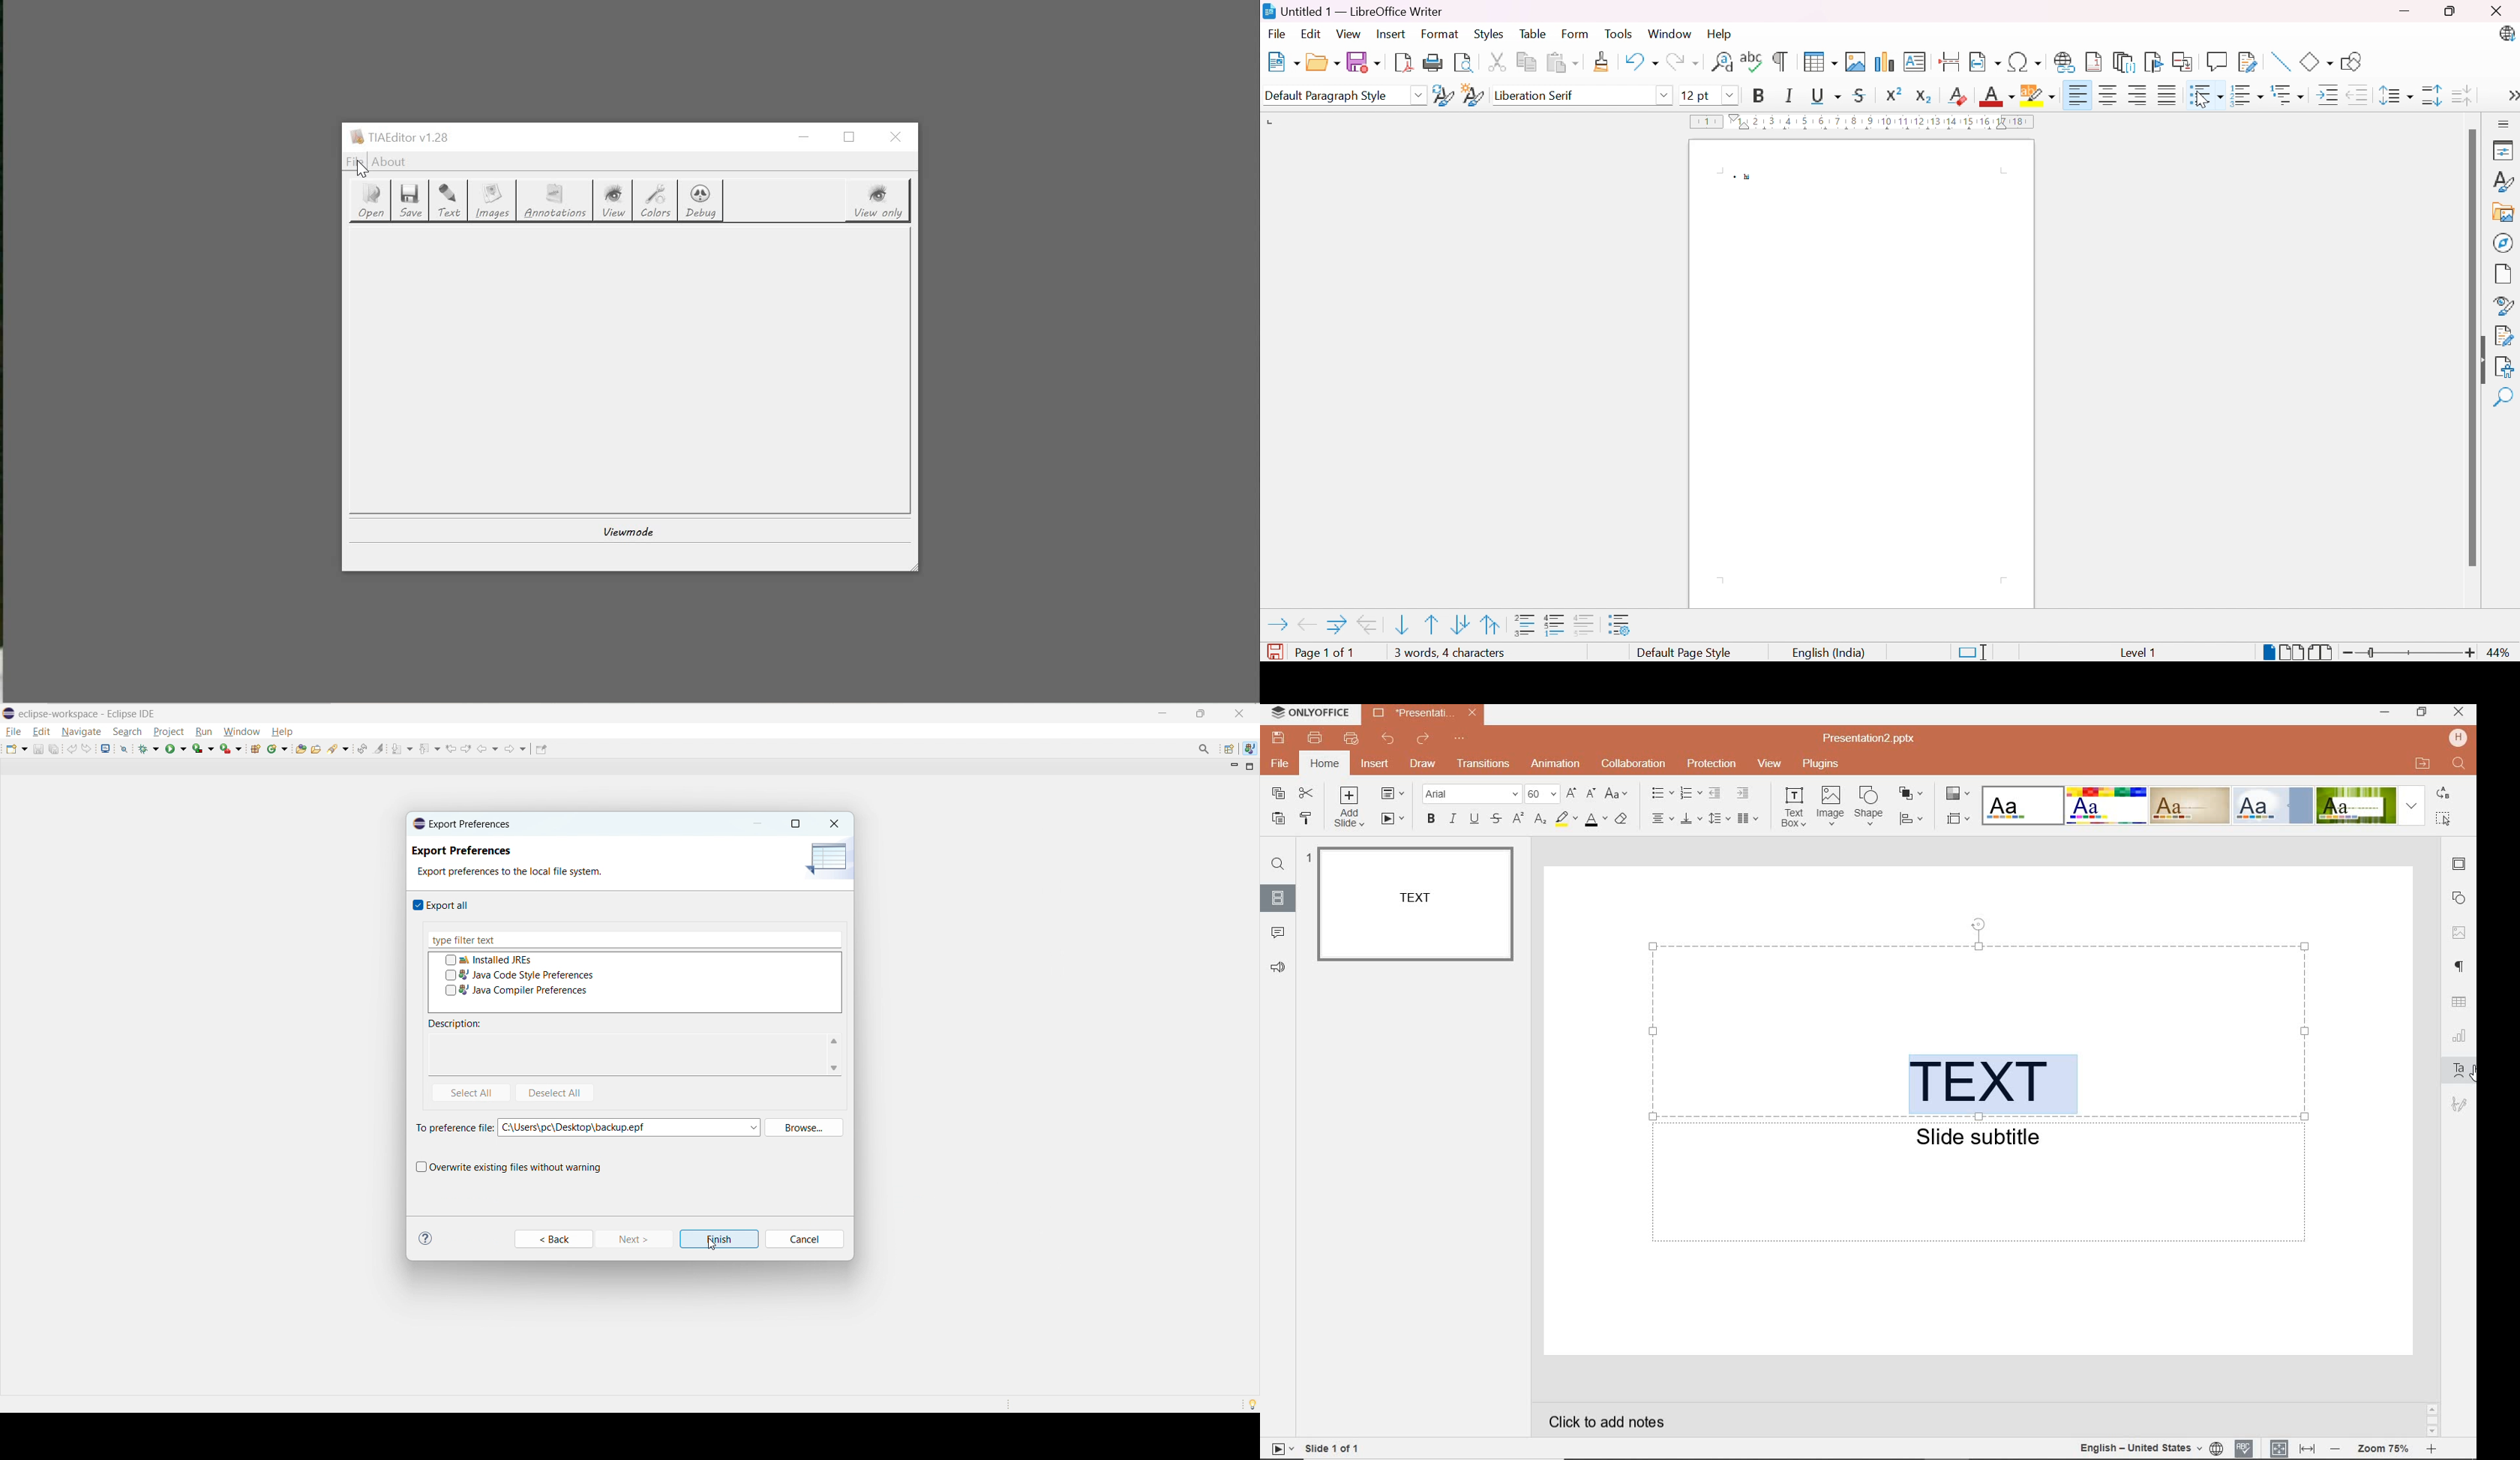 The width and height of the screenshot is (2520, 1484). What do you see at coordinates (355, 162) in the screenshot?
I see `file` at bounding box center [355, 162].